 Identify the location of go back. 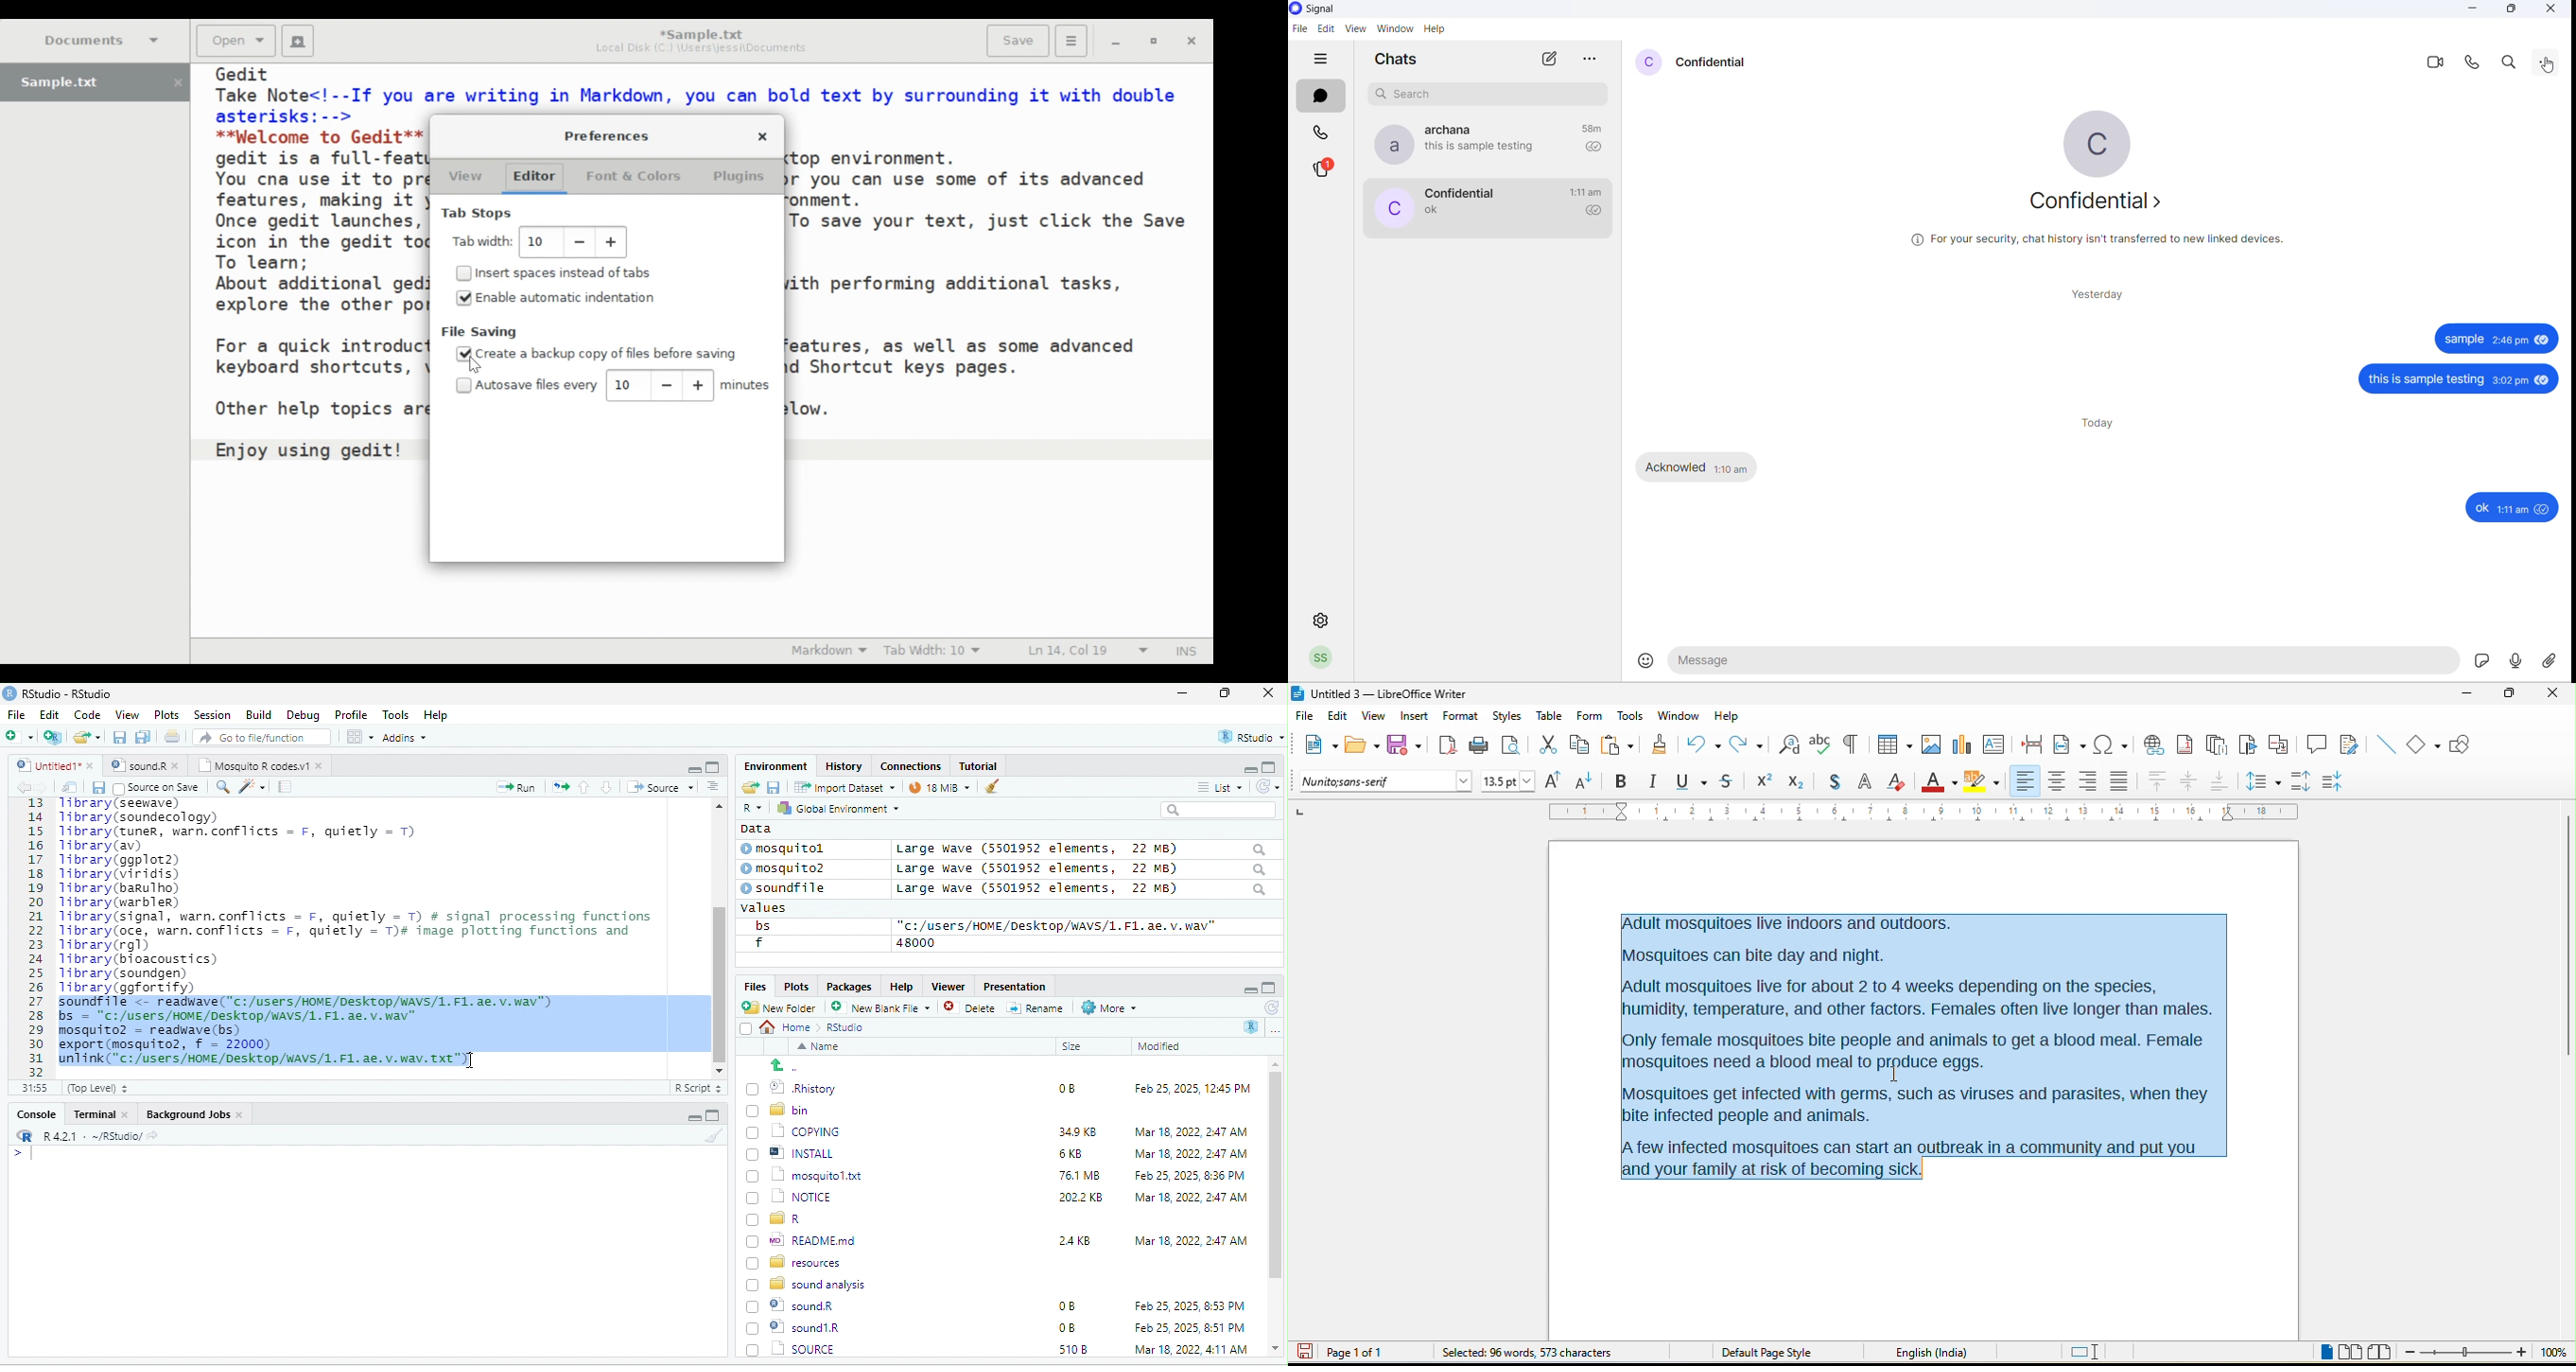
(792, 1065).